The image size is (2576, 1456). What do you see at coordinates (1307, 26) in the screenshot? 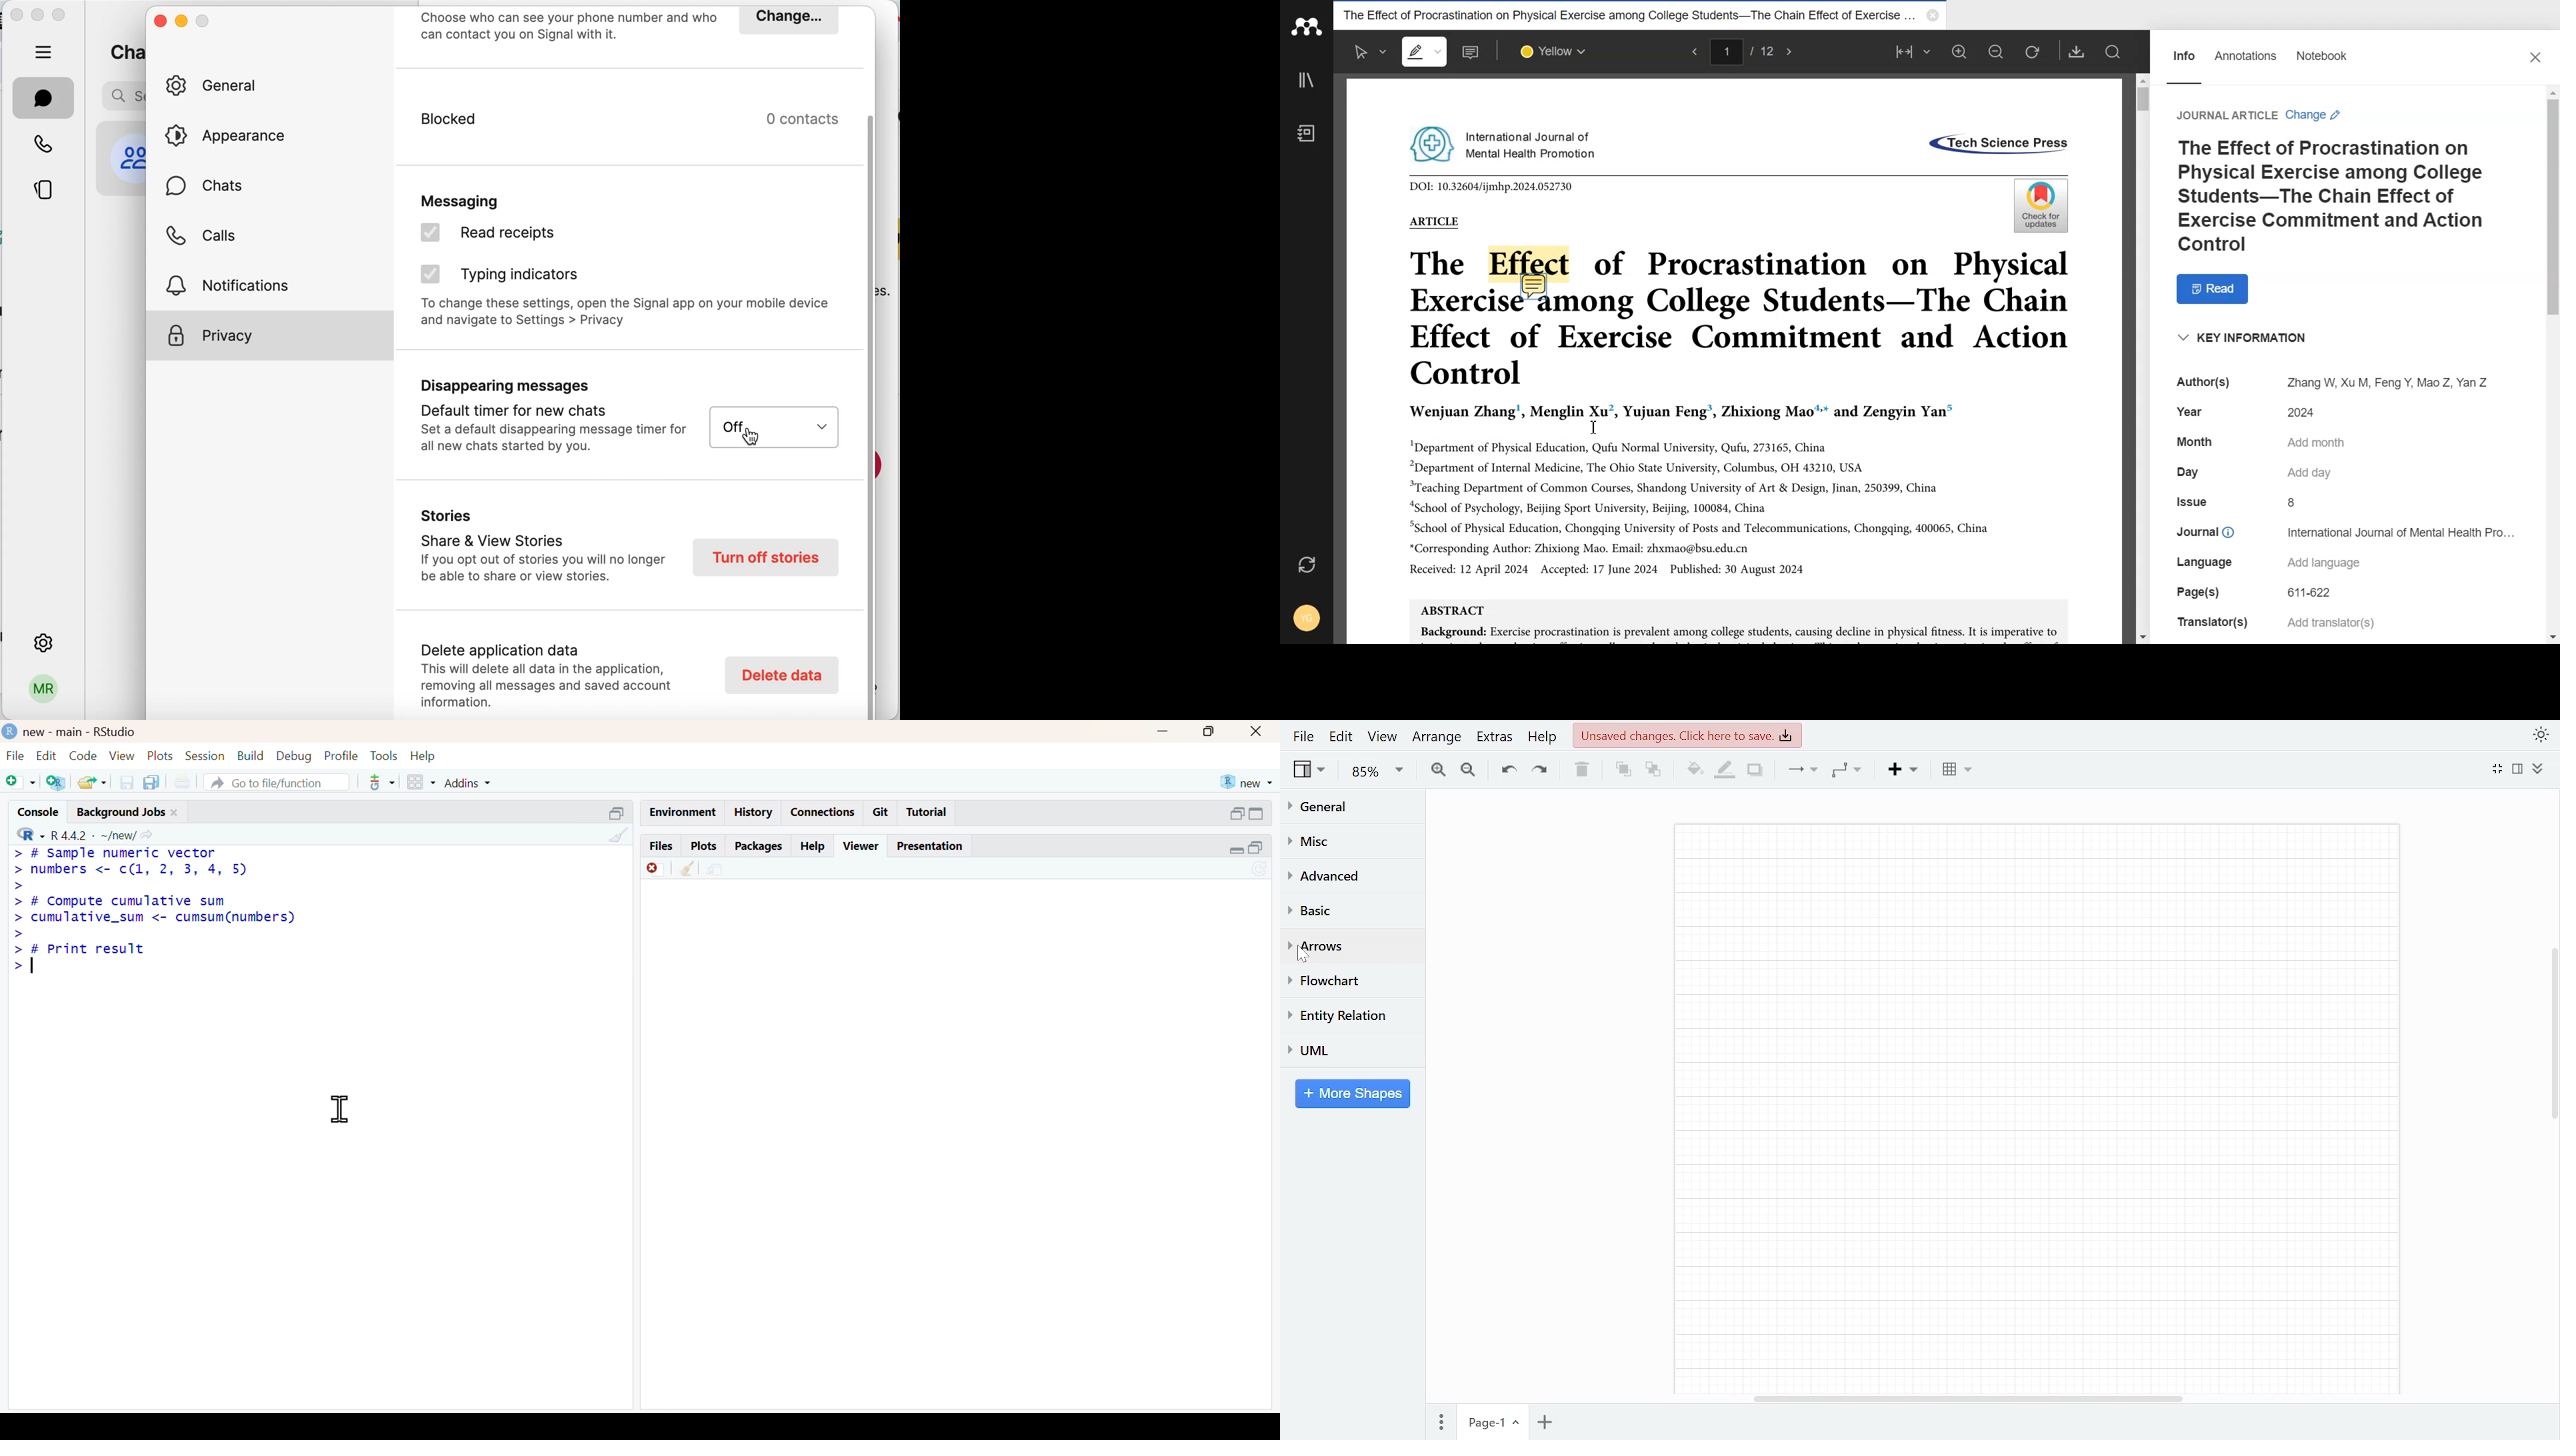
I see `Logo` at bounding box center [1307, 26].